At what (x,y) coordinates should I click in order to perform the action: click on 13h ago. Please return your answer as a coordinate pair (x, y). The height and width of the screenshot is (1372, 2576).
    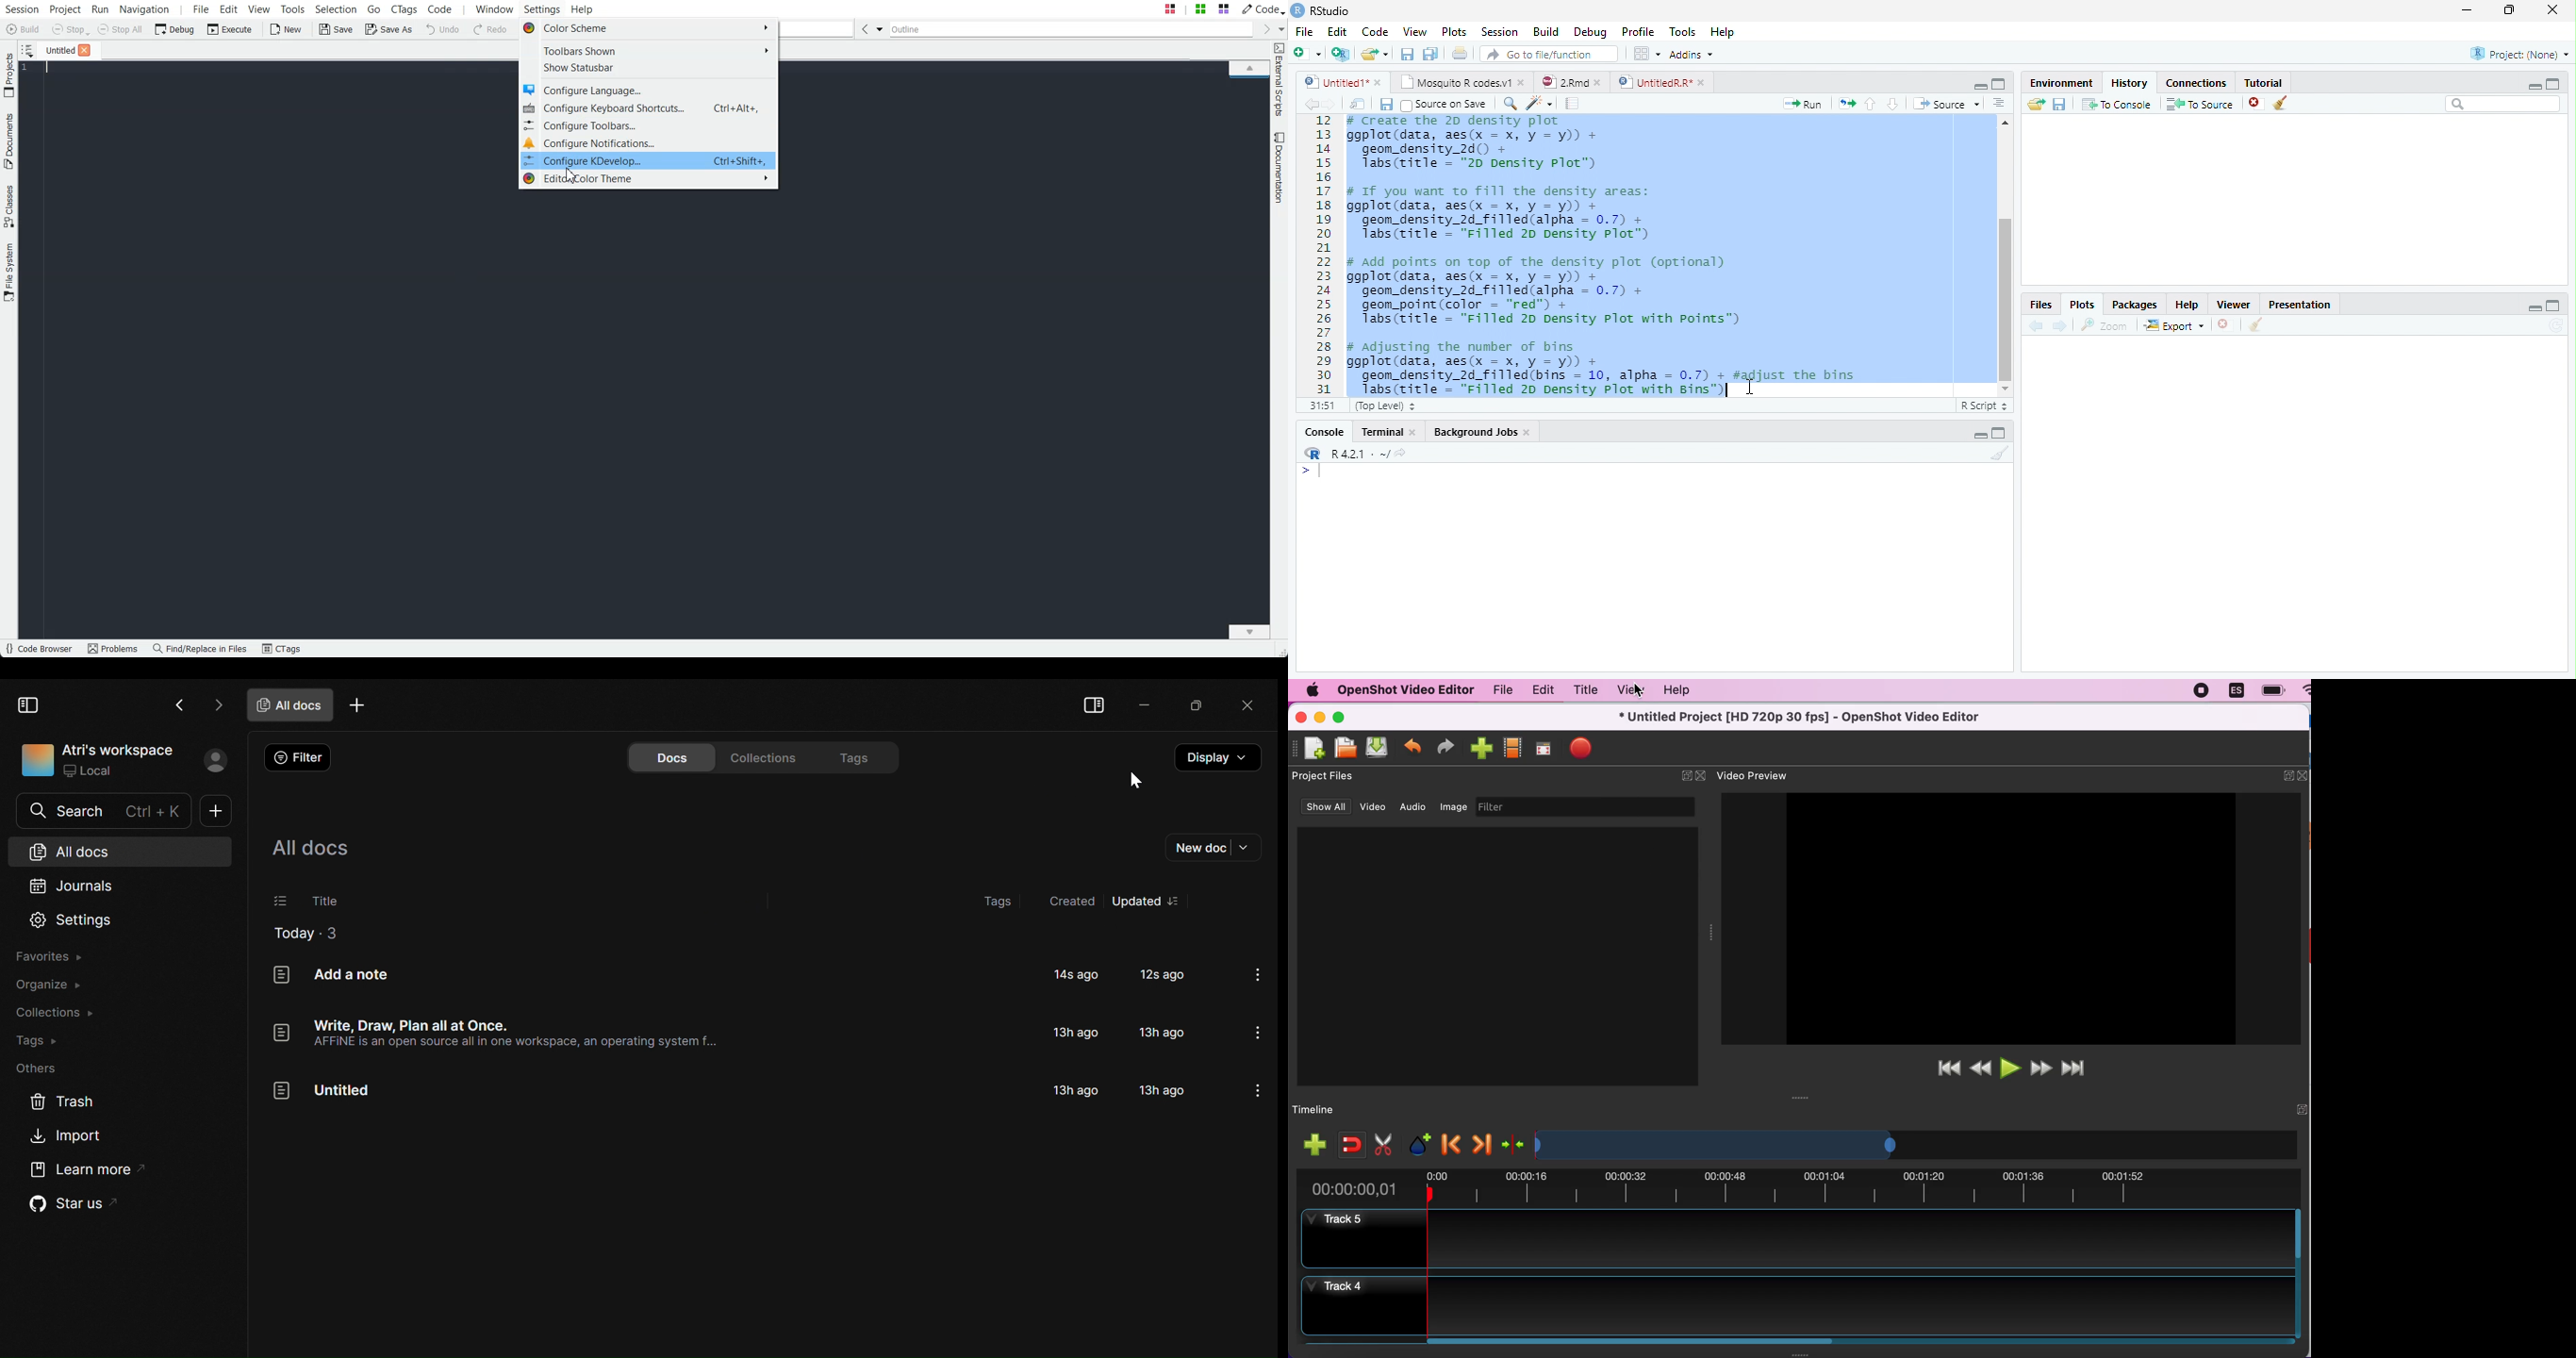
    Looking at the image, I should click on (1160, 1089).